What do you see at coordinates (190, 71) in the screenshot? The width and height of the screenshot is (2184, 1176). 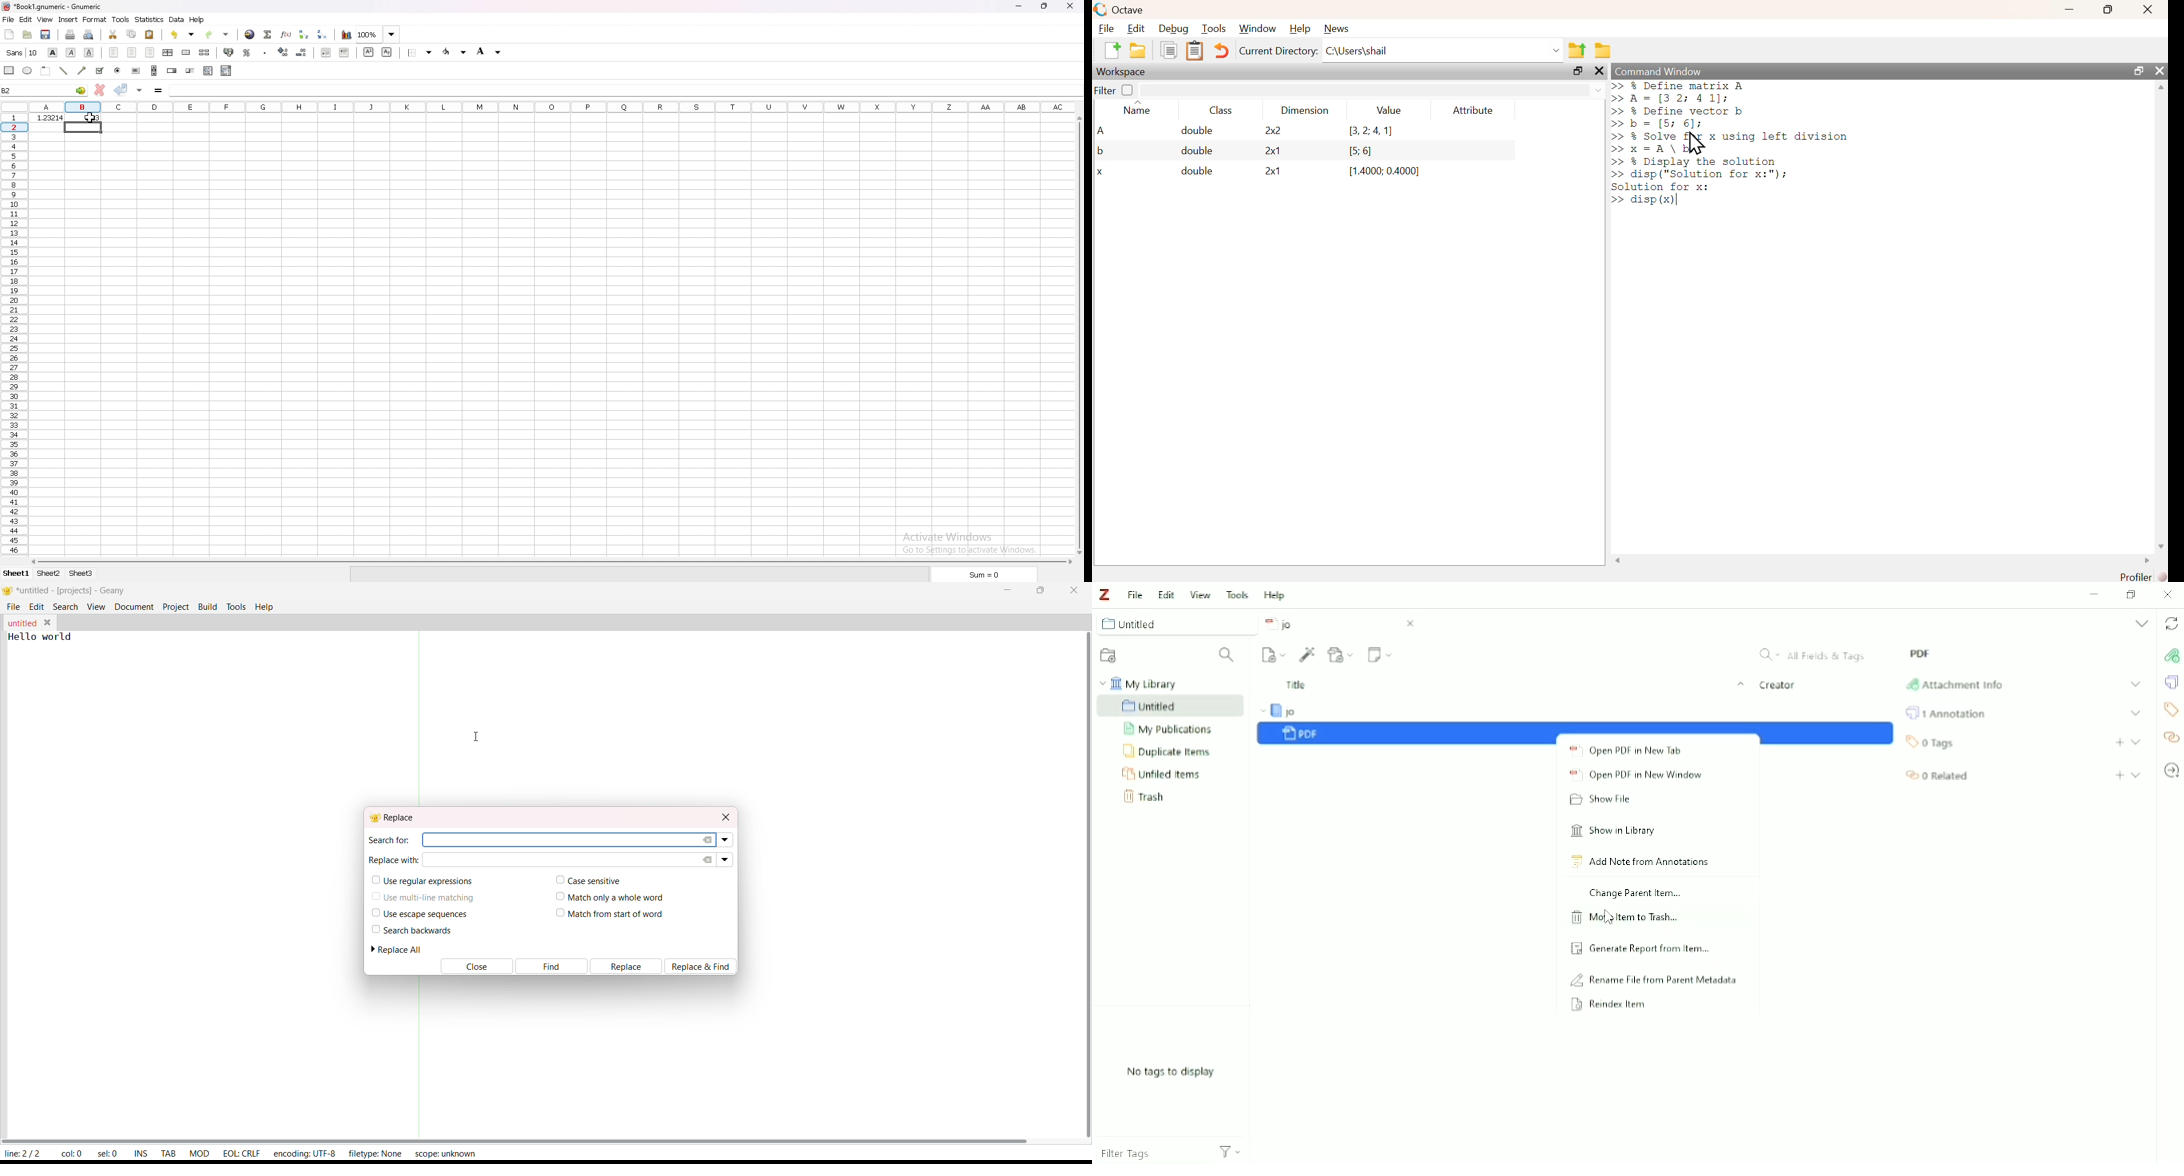 I see `slider` at bounding box center [190, 71].